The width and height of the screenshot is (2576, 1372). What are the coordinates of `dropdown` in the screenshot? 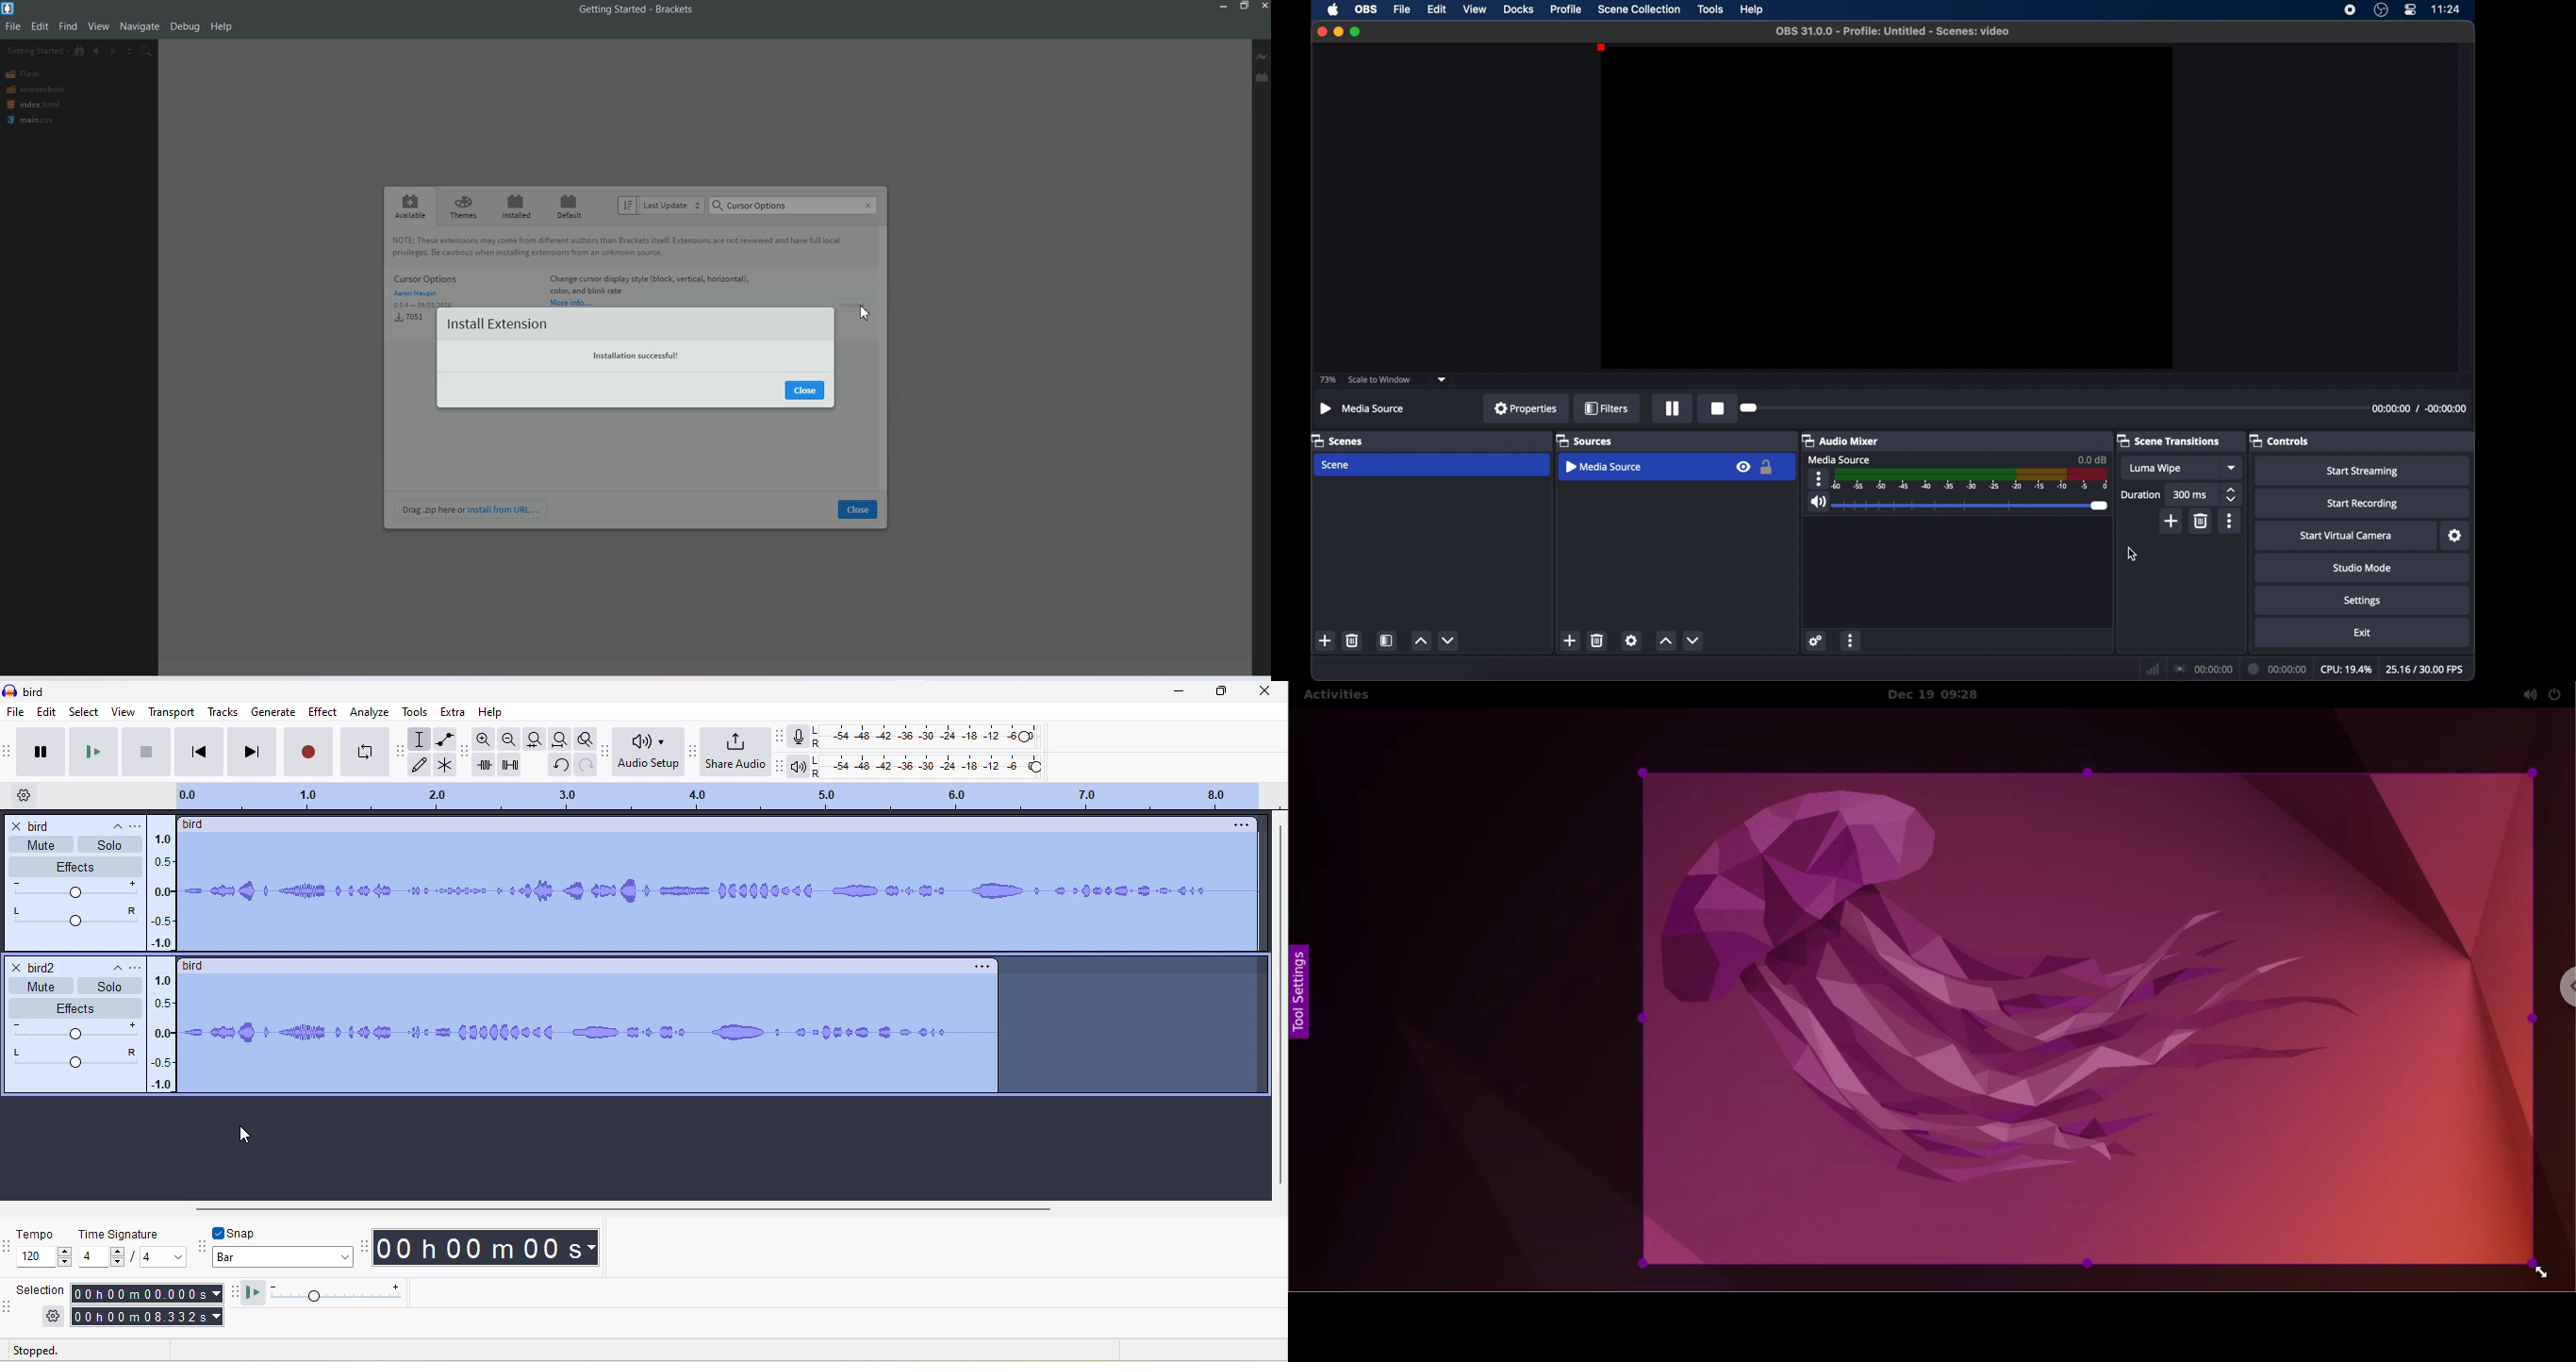 It's located at (2233, 467).